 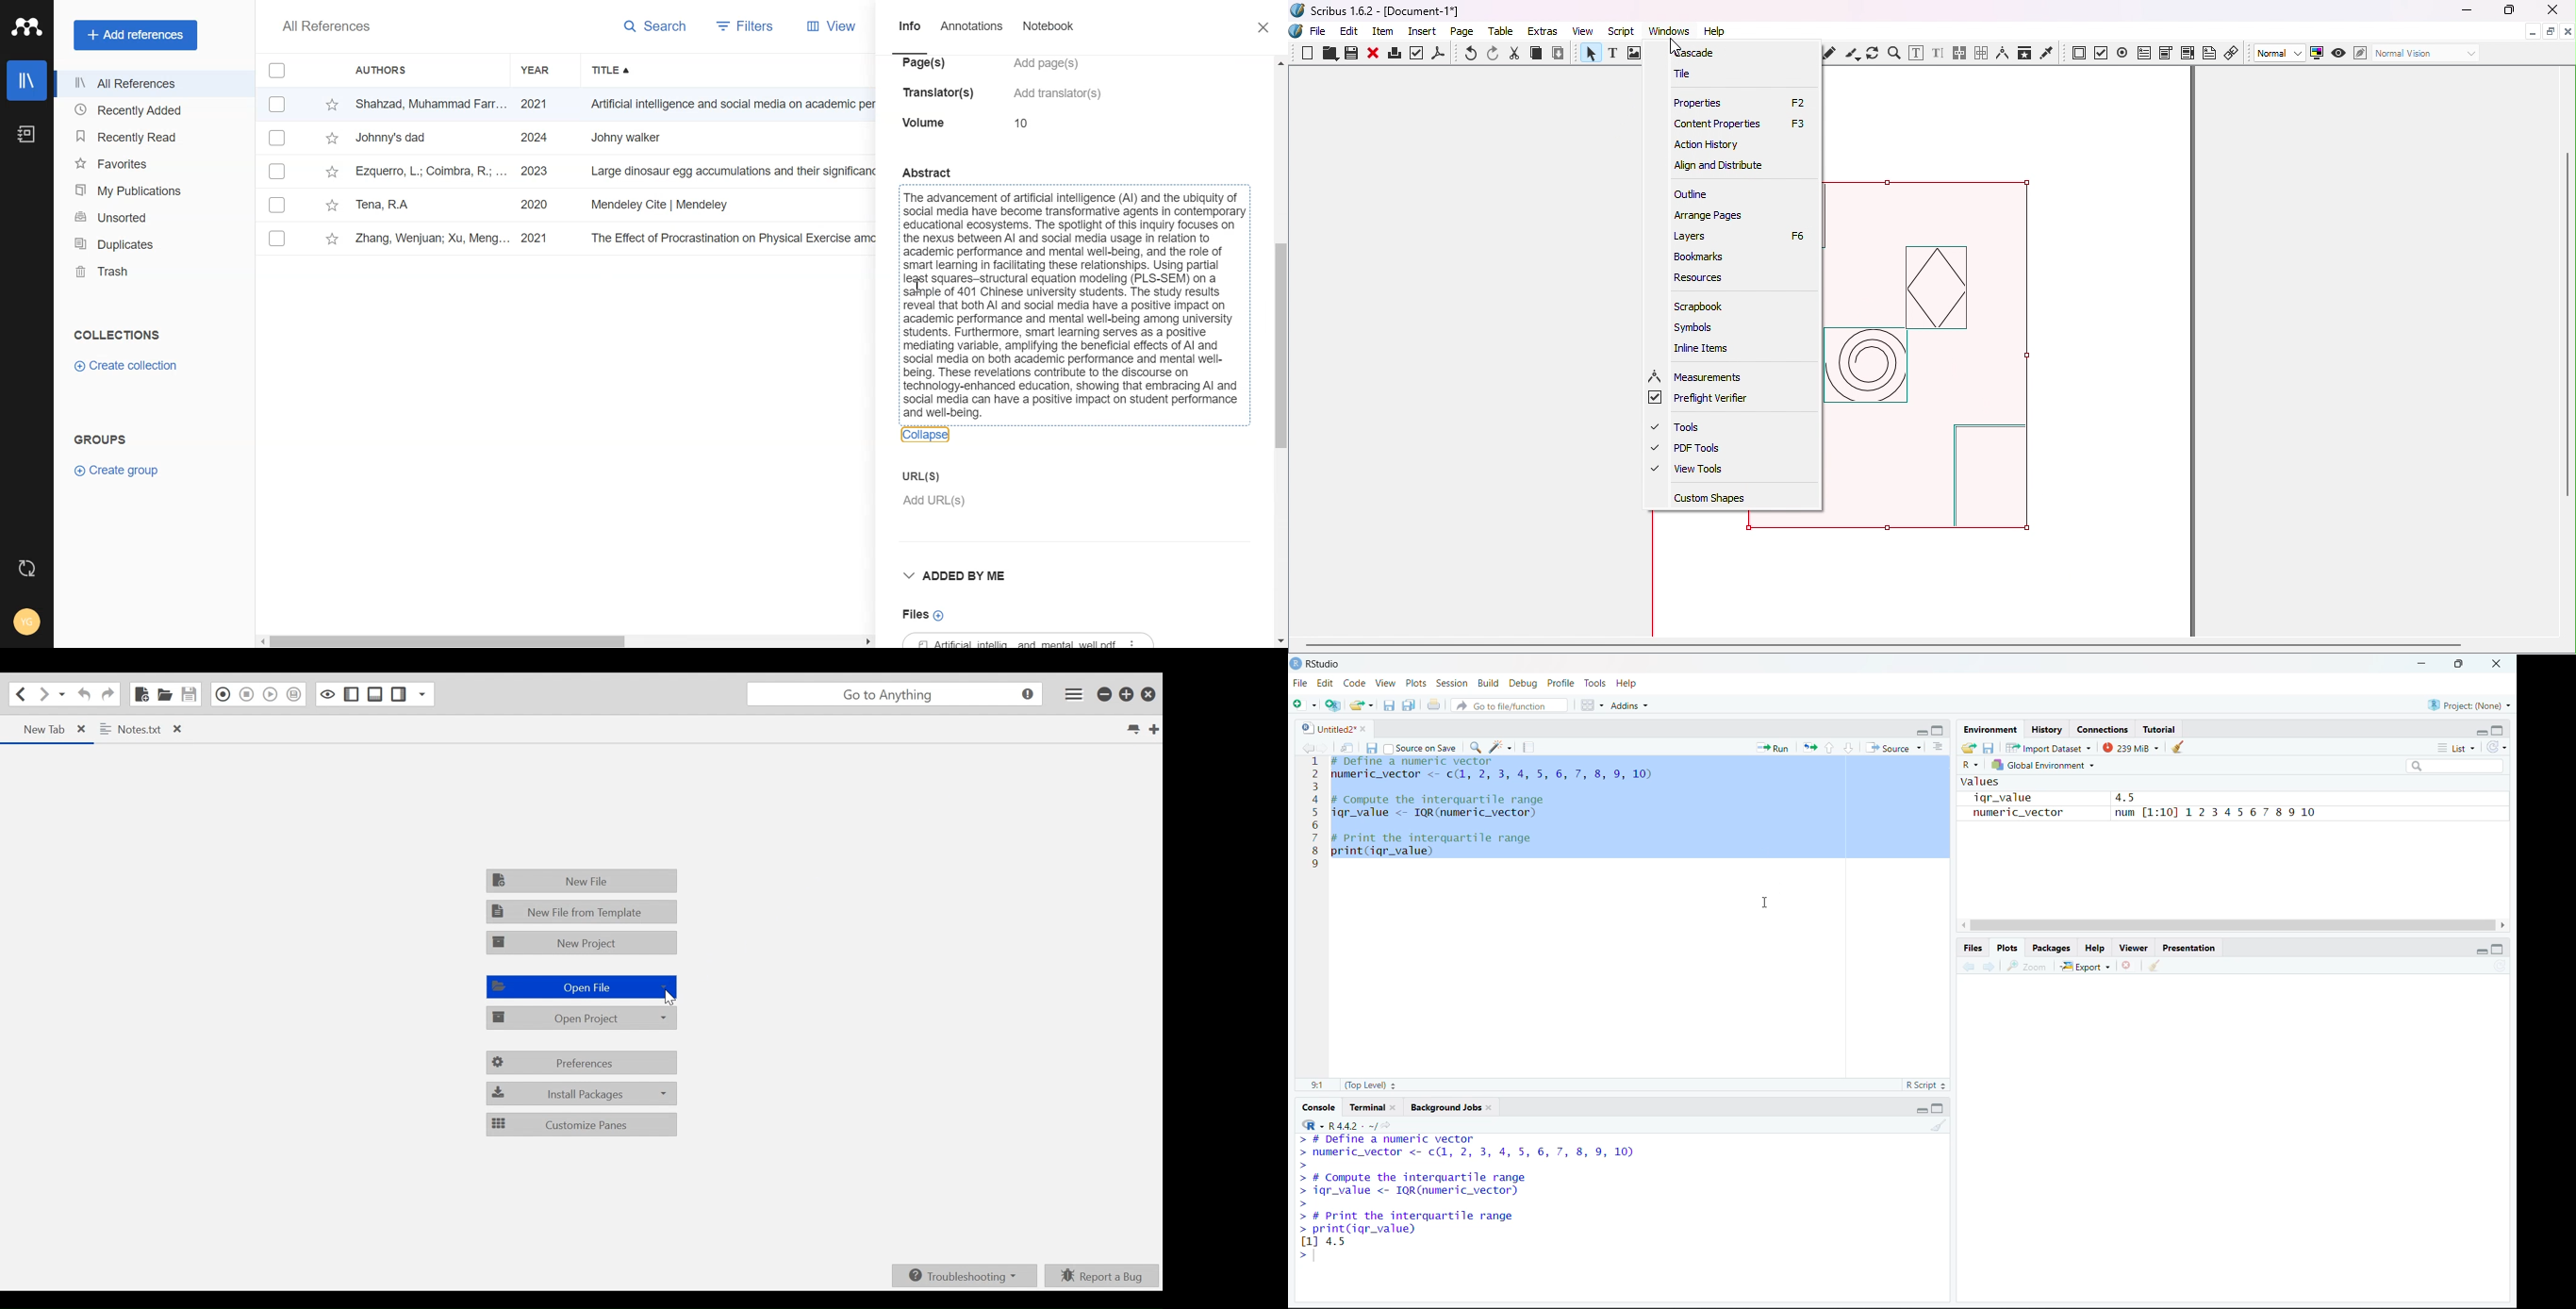 What do you see at coordinates (1328, 683) in the screenshot?
I see `Edit` at bounding box center [1328, 683].